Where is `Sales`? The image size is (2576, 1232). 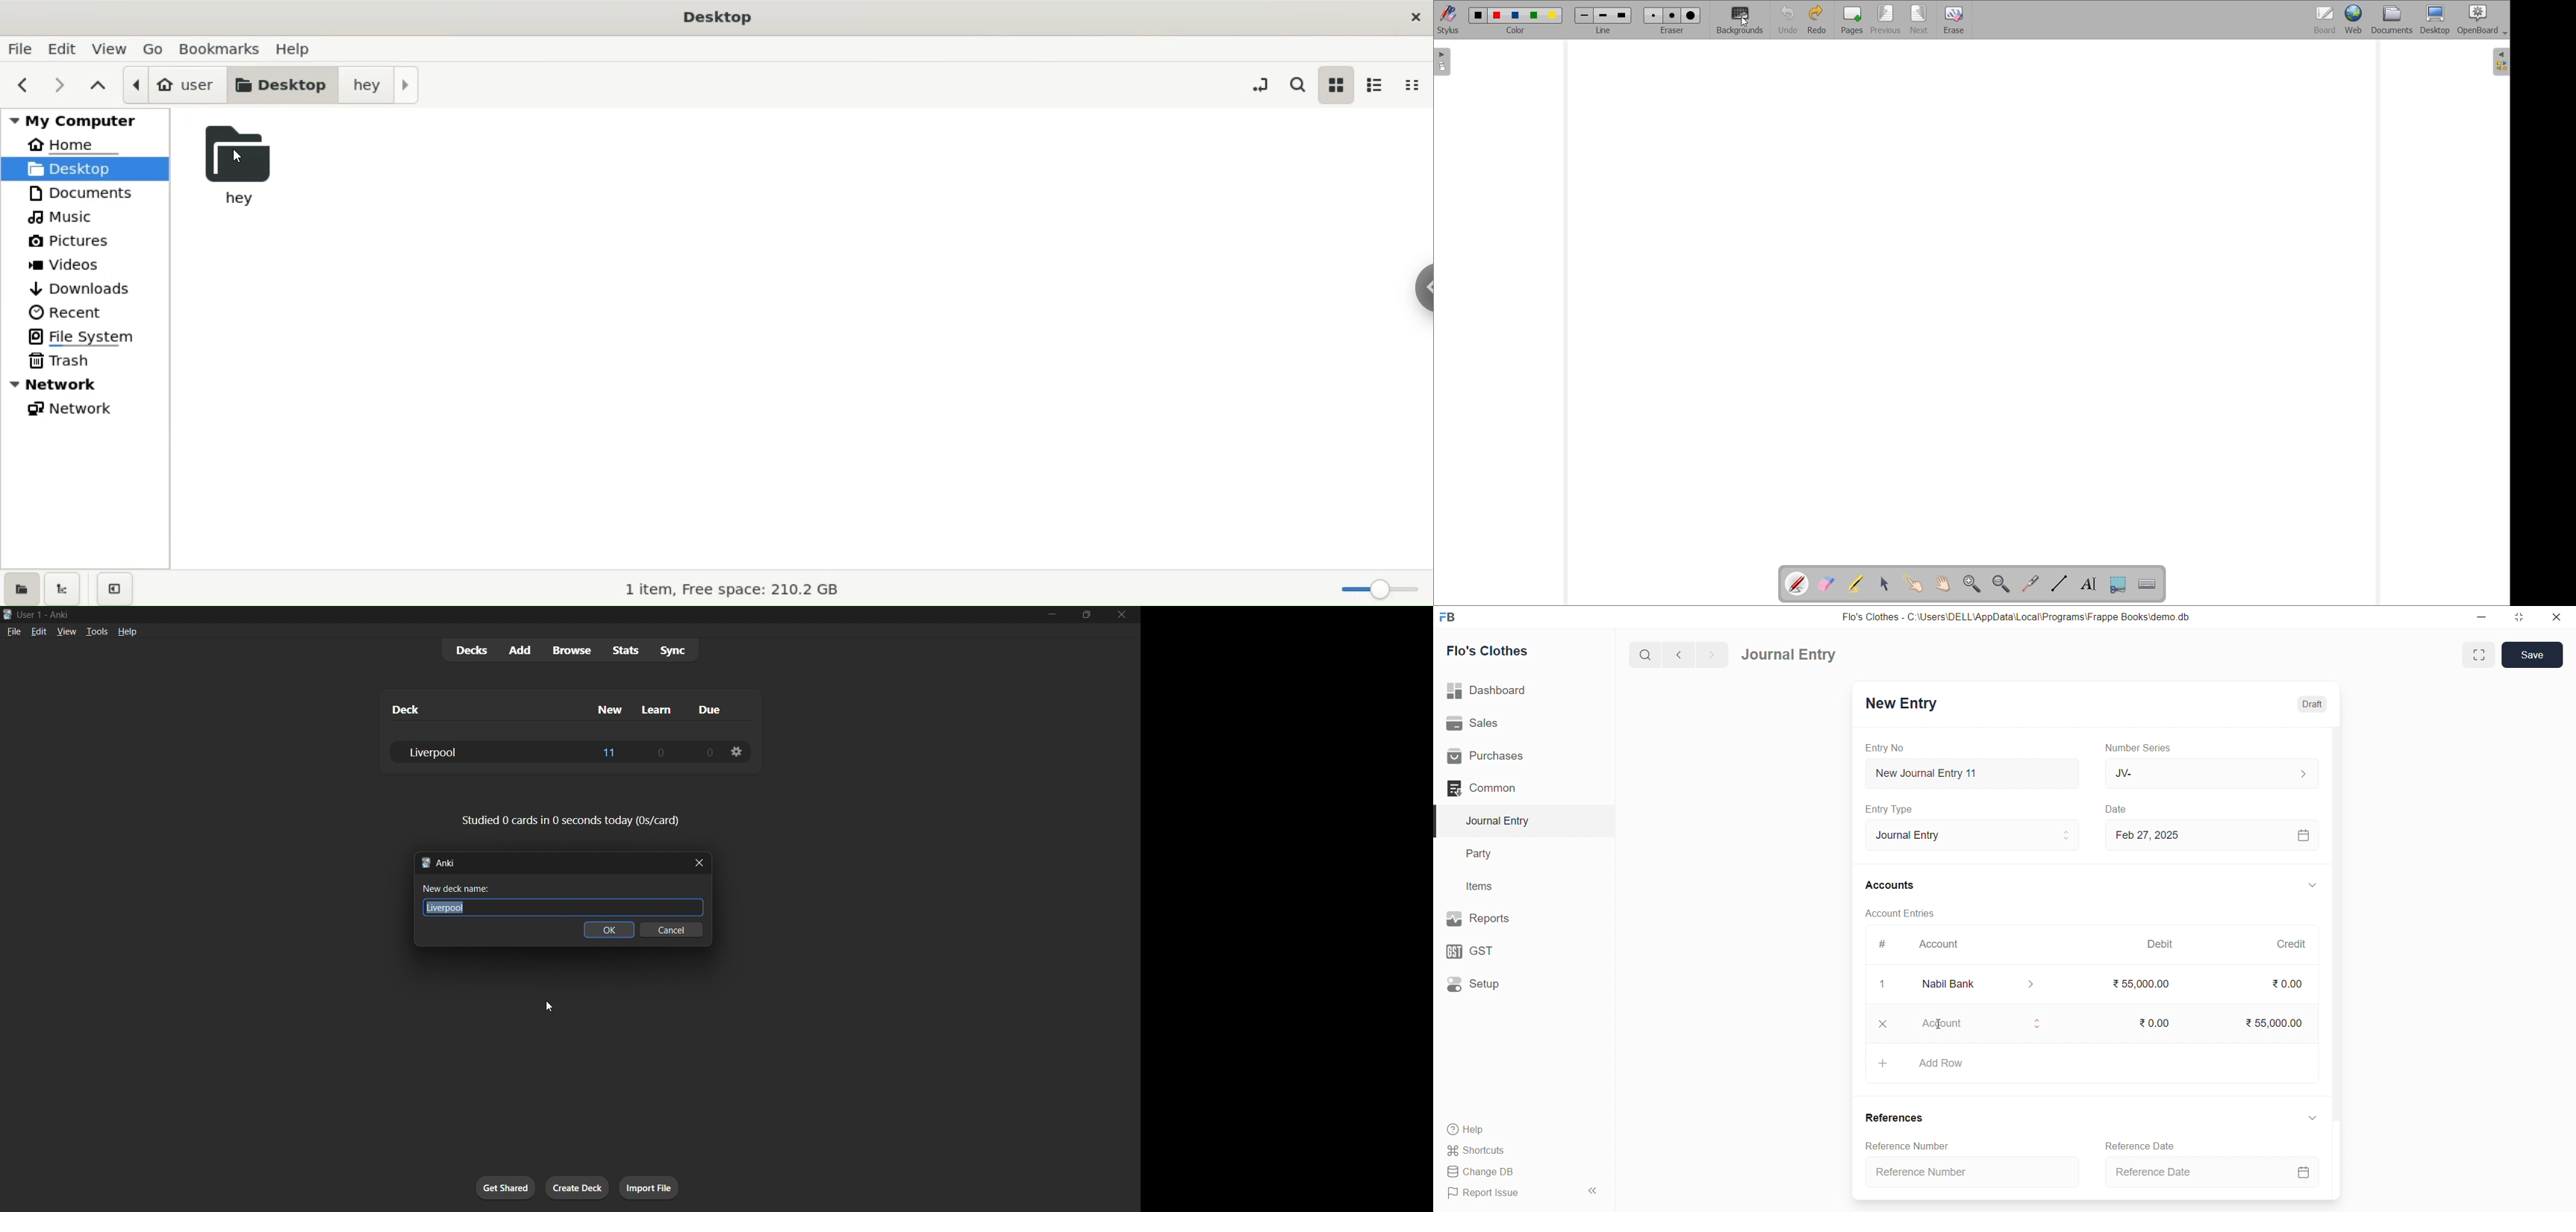
Sales is located at coordinates (1504, 723).